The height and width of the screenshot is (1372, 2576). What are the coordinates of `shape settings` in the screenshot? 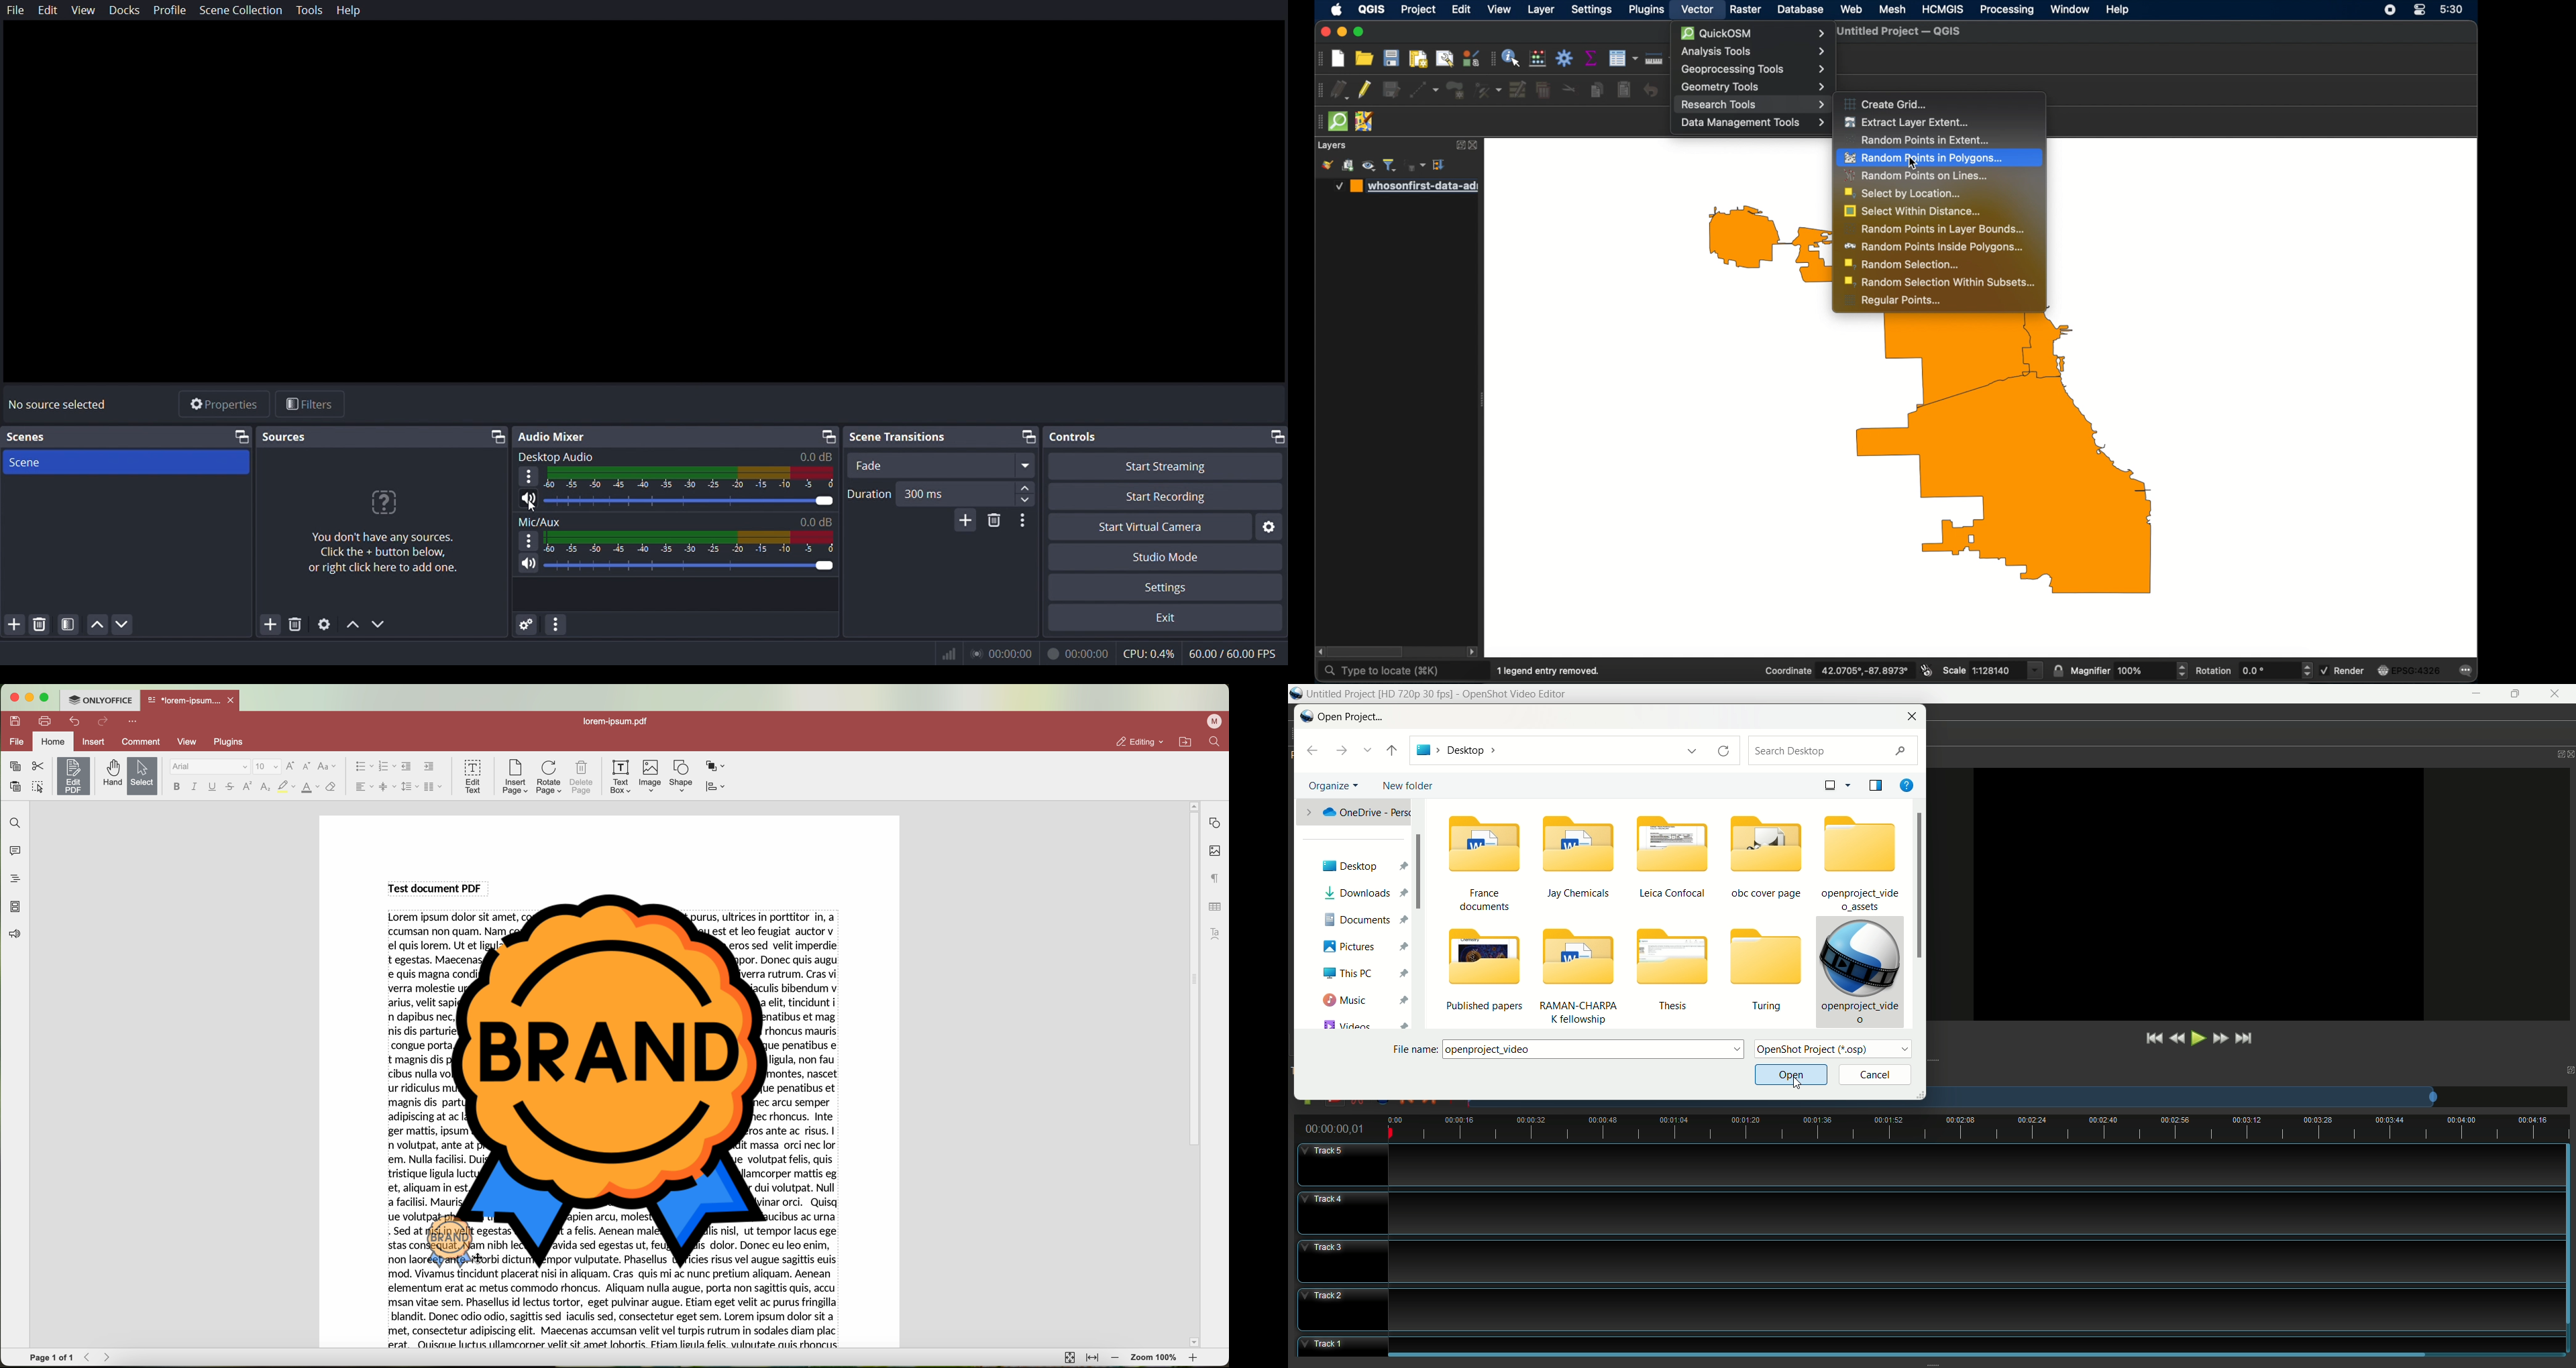 It's located at (1215, 823).